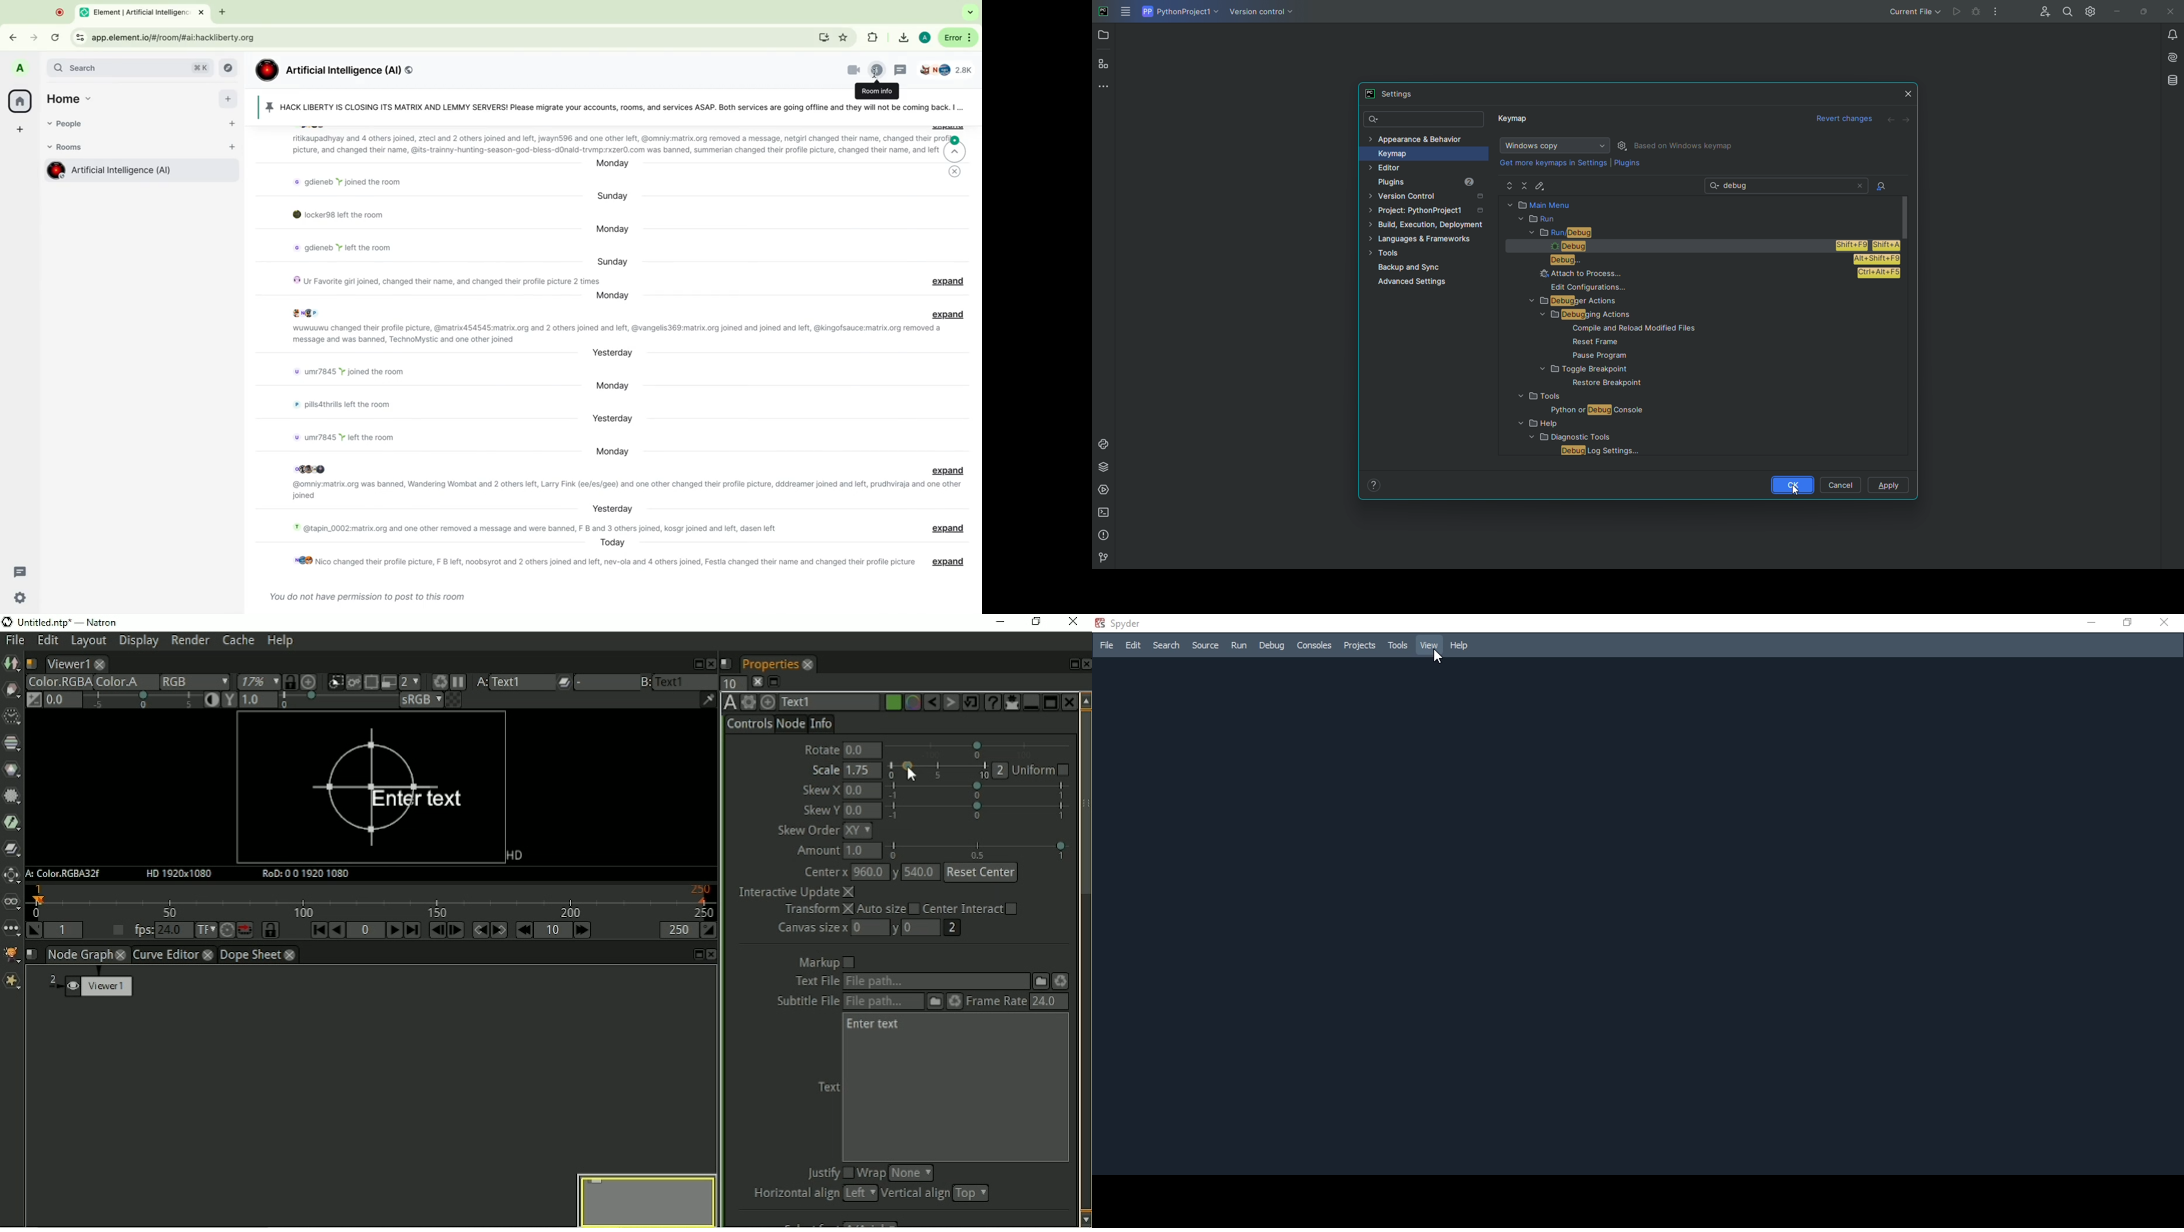  I want to click on search, so click(1166, 646).